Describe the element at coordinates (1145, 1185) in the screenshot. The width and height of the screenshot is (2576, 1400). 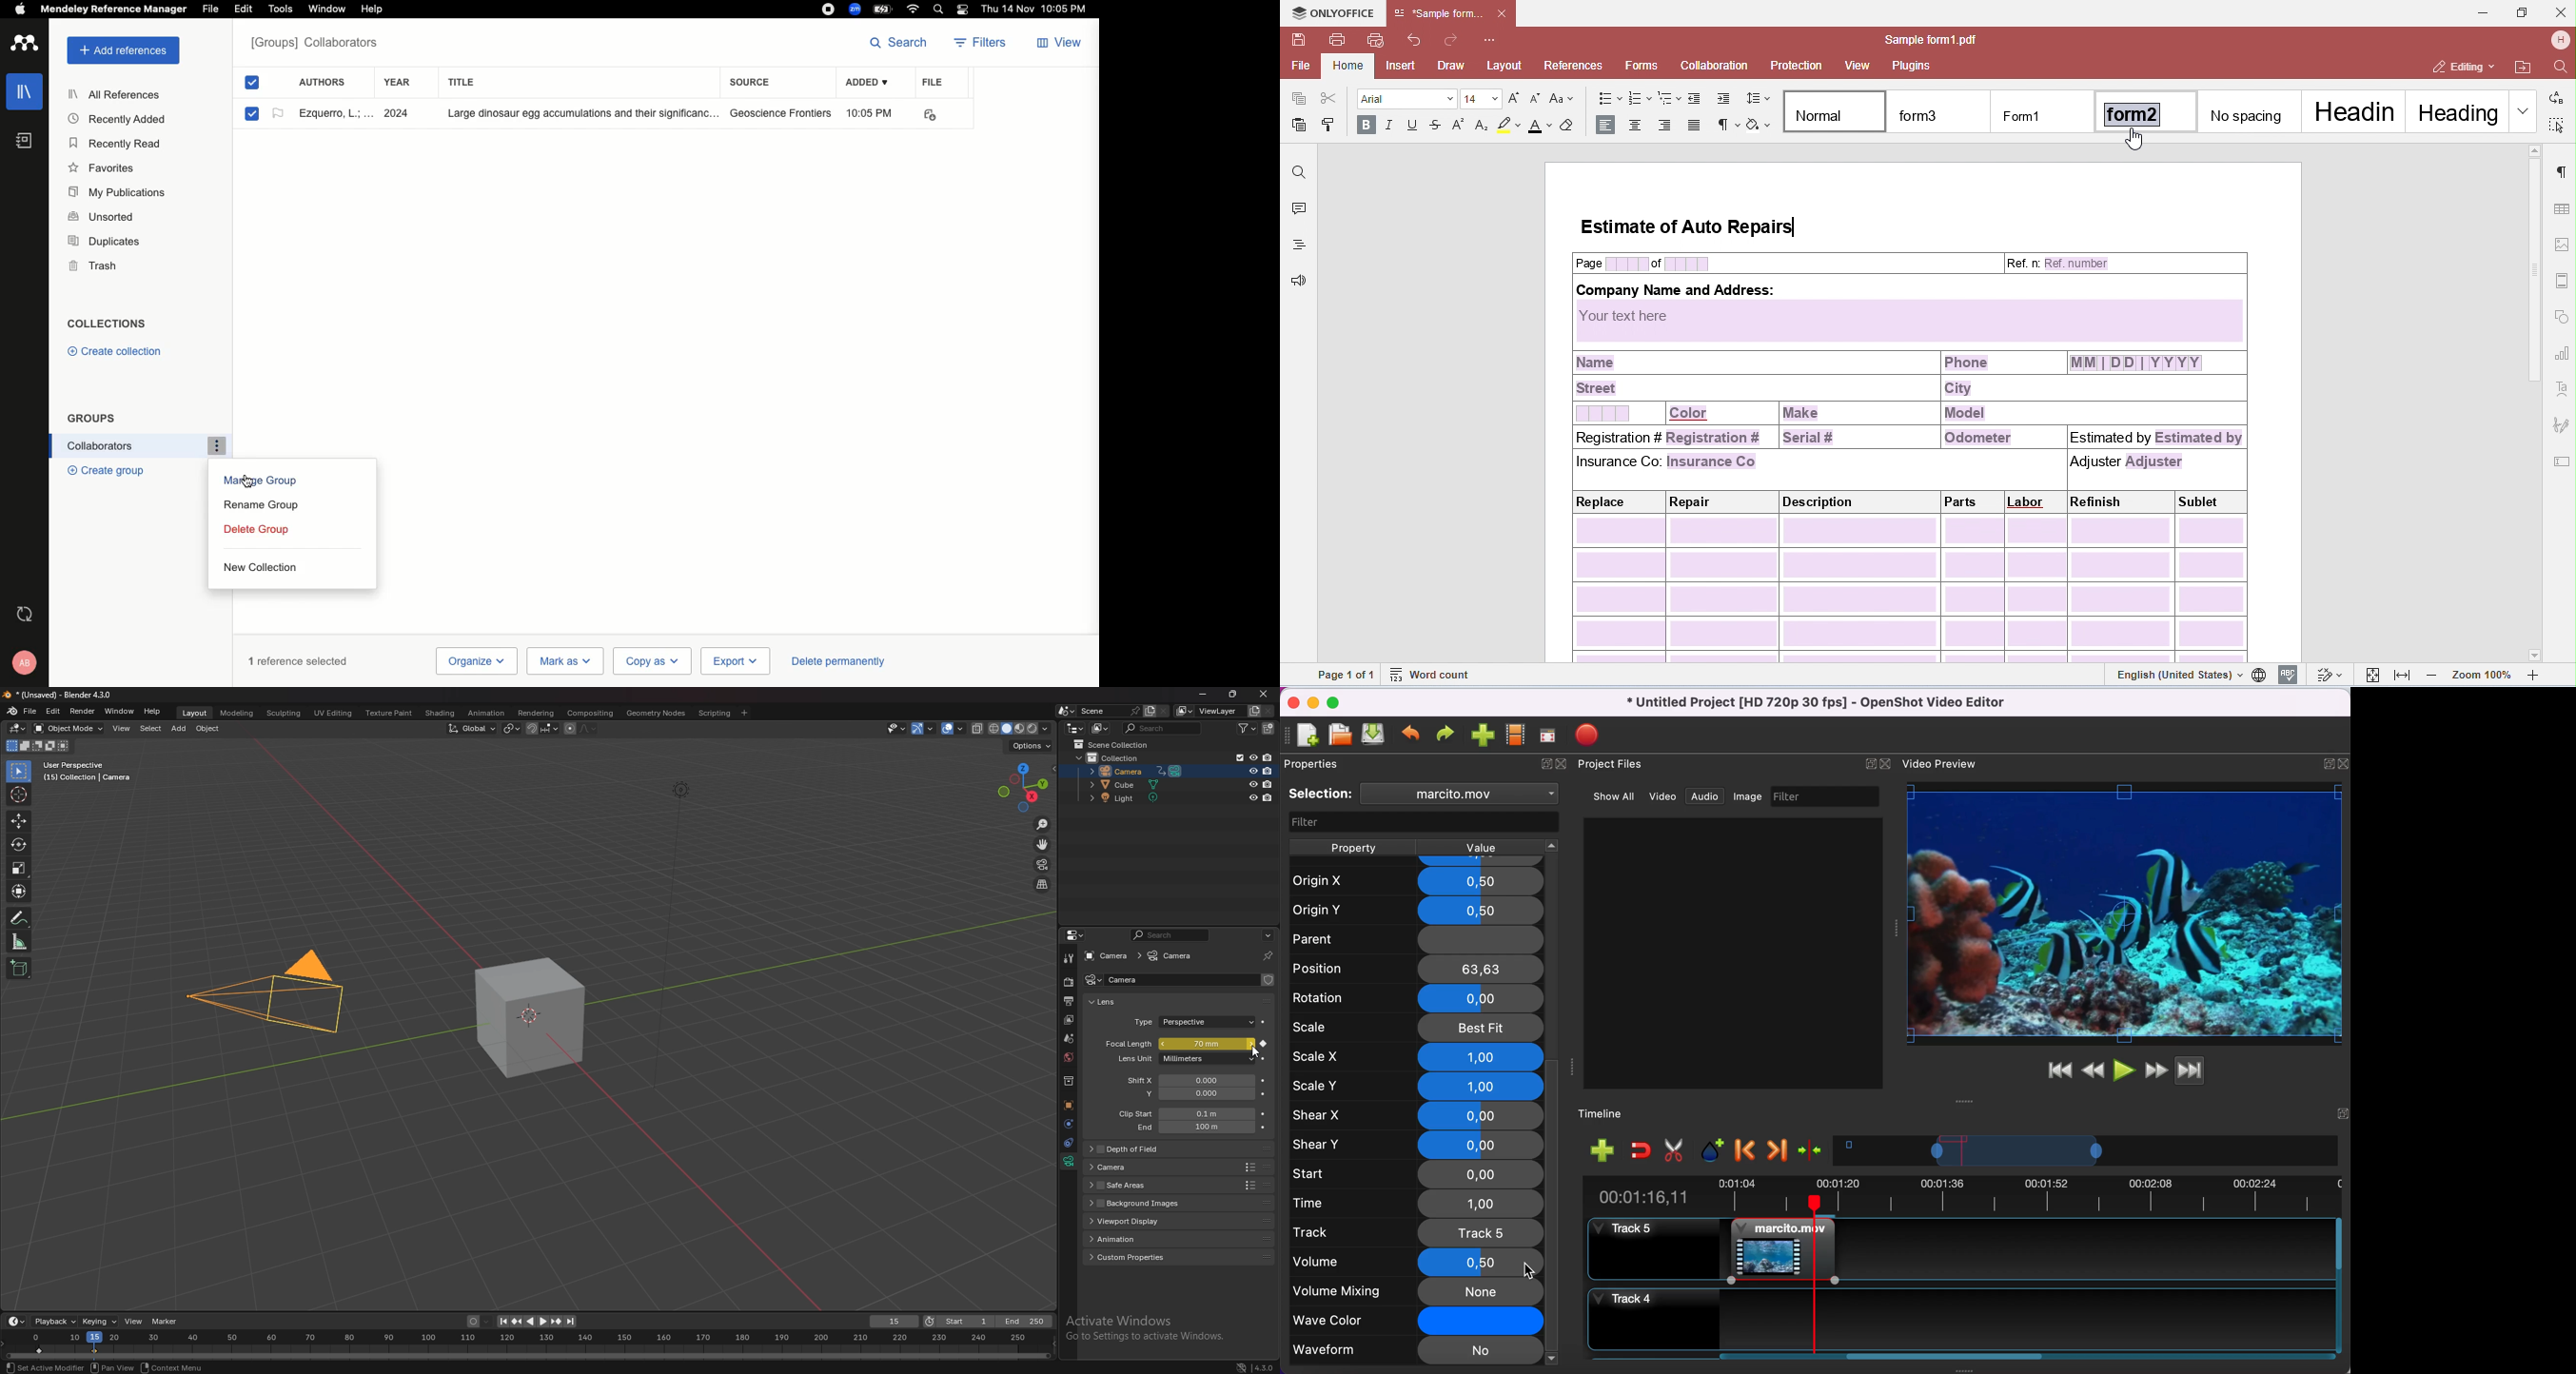
I see `safe areas` at that location.